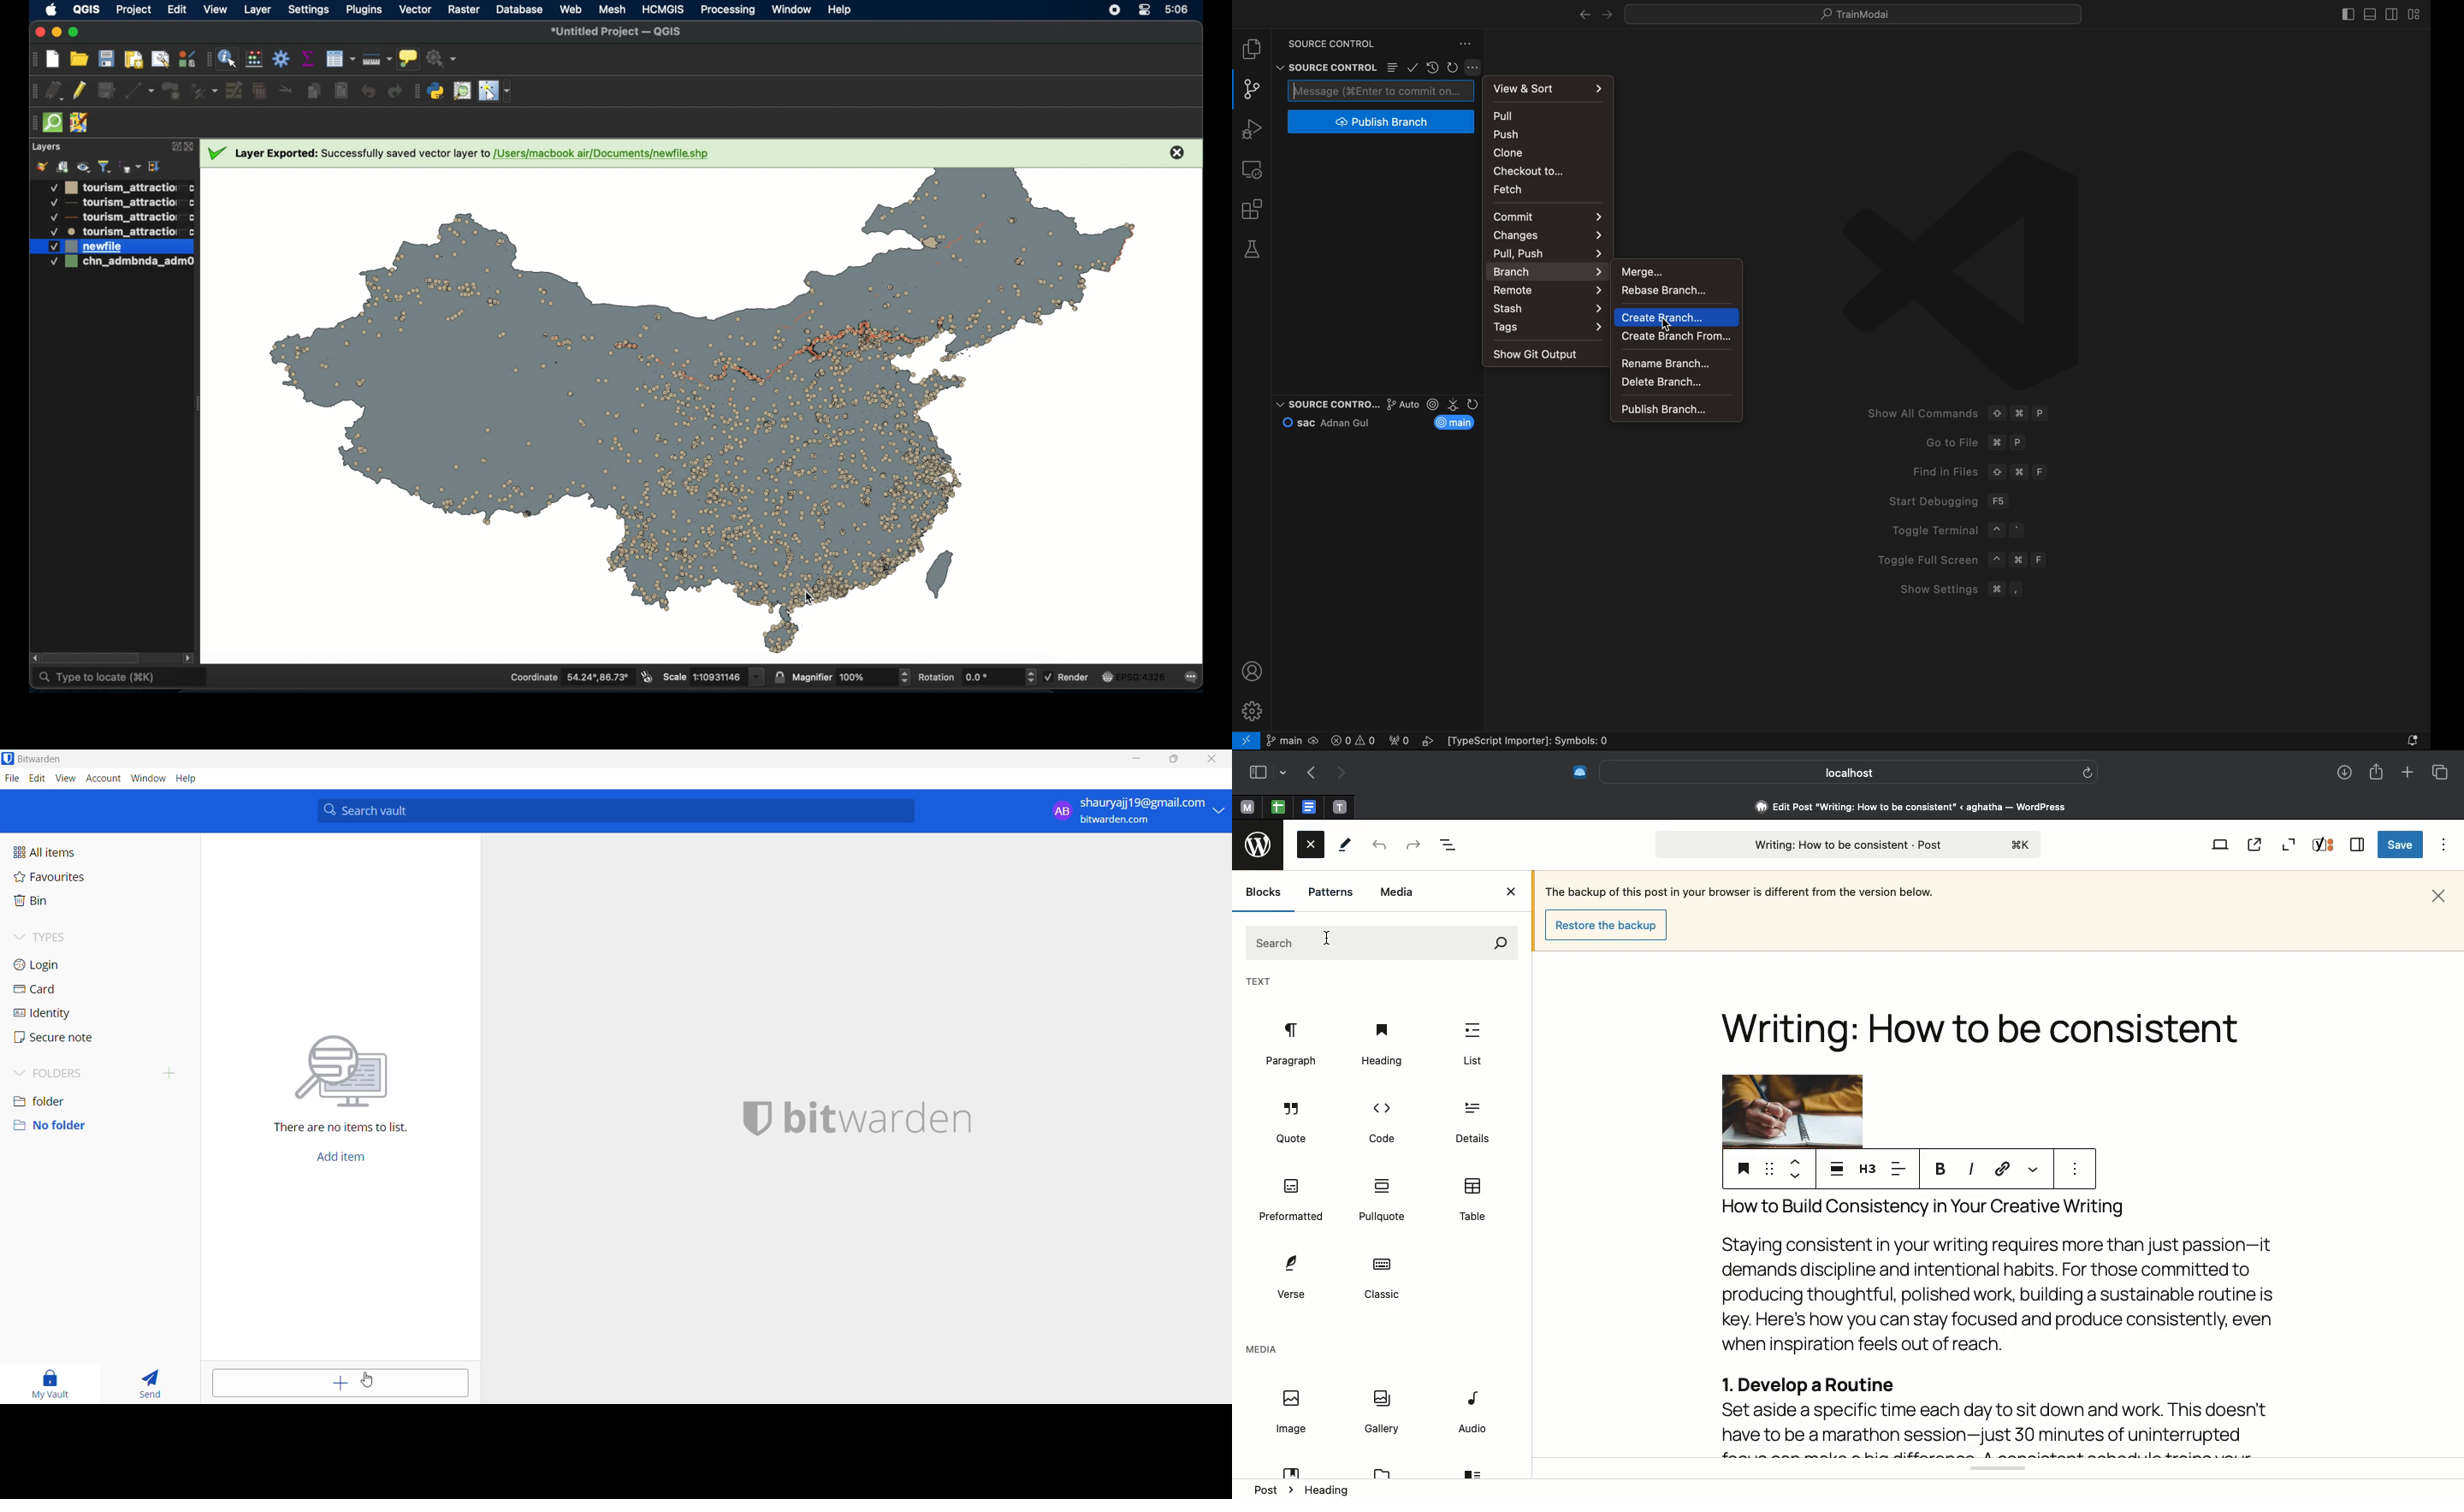 The width and height of the screenshot is (2464, 1512). I want to click on bin, so click(67, 905).